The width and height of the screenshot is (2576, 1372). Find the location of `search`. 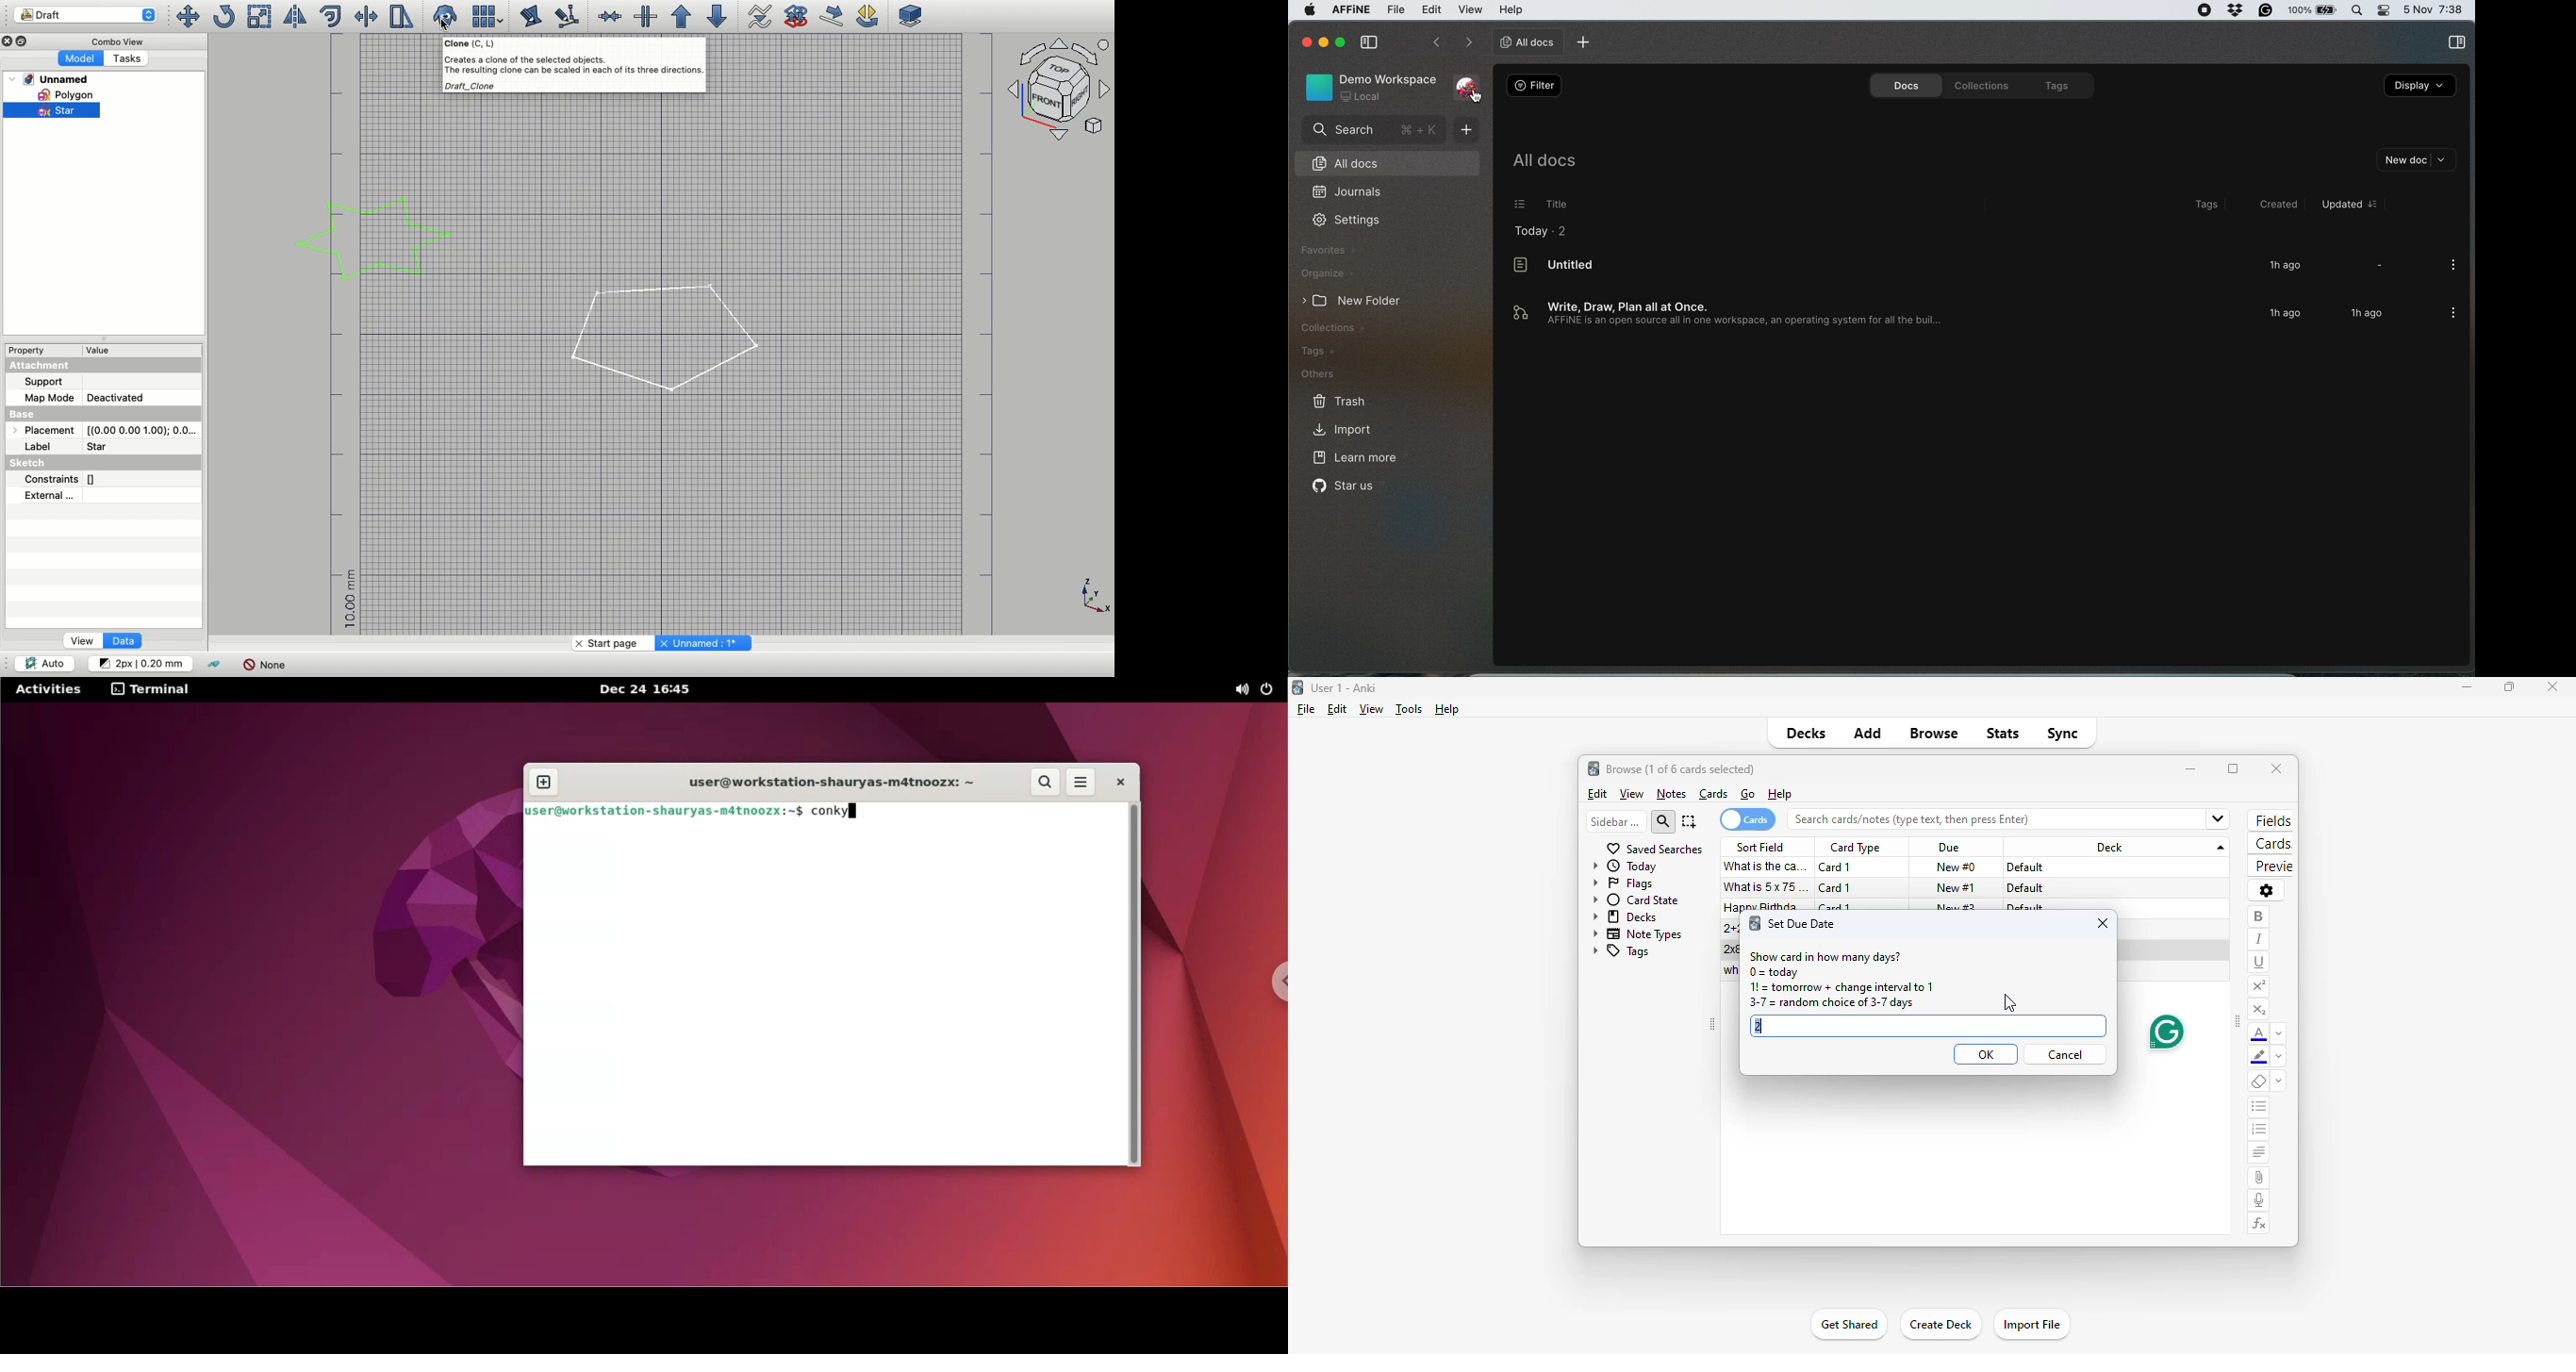

search is located at coordinates (1373, 131).